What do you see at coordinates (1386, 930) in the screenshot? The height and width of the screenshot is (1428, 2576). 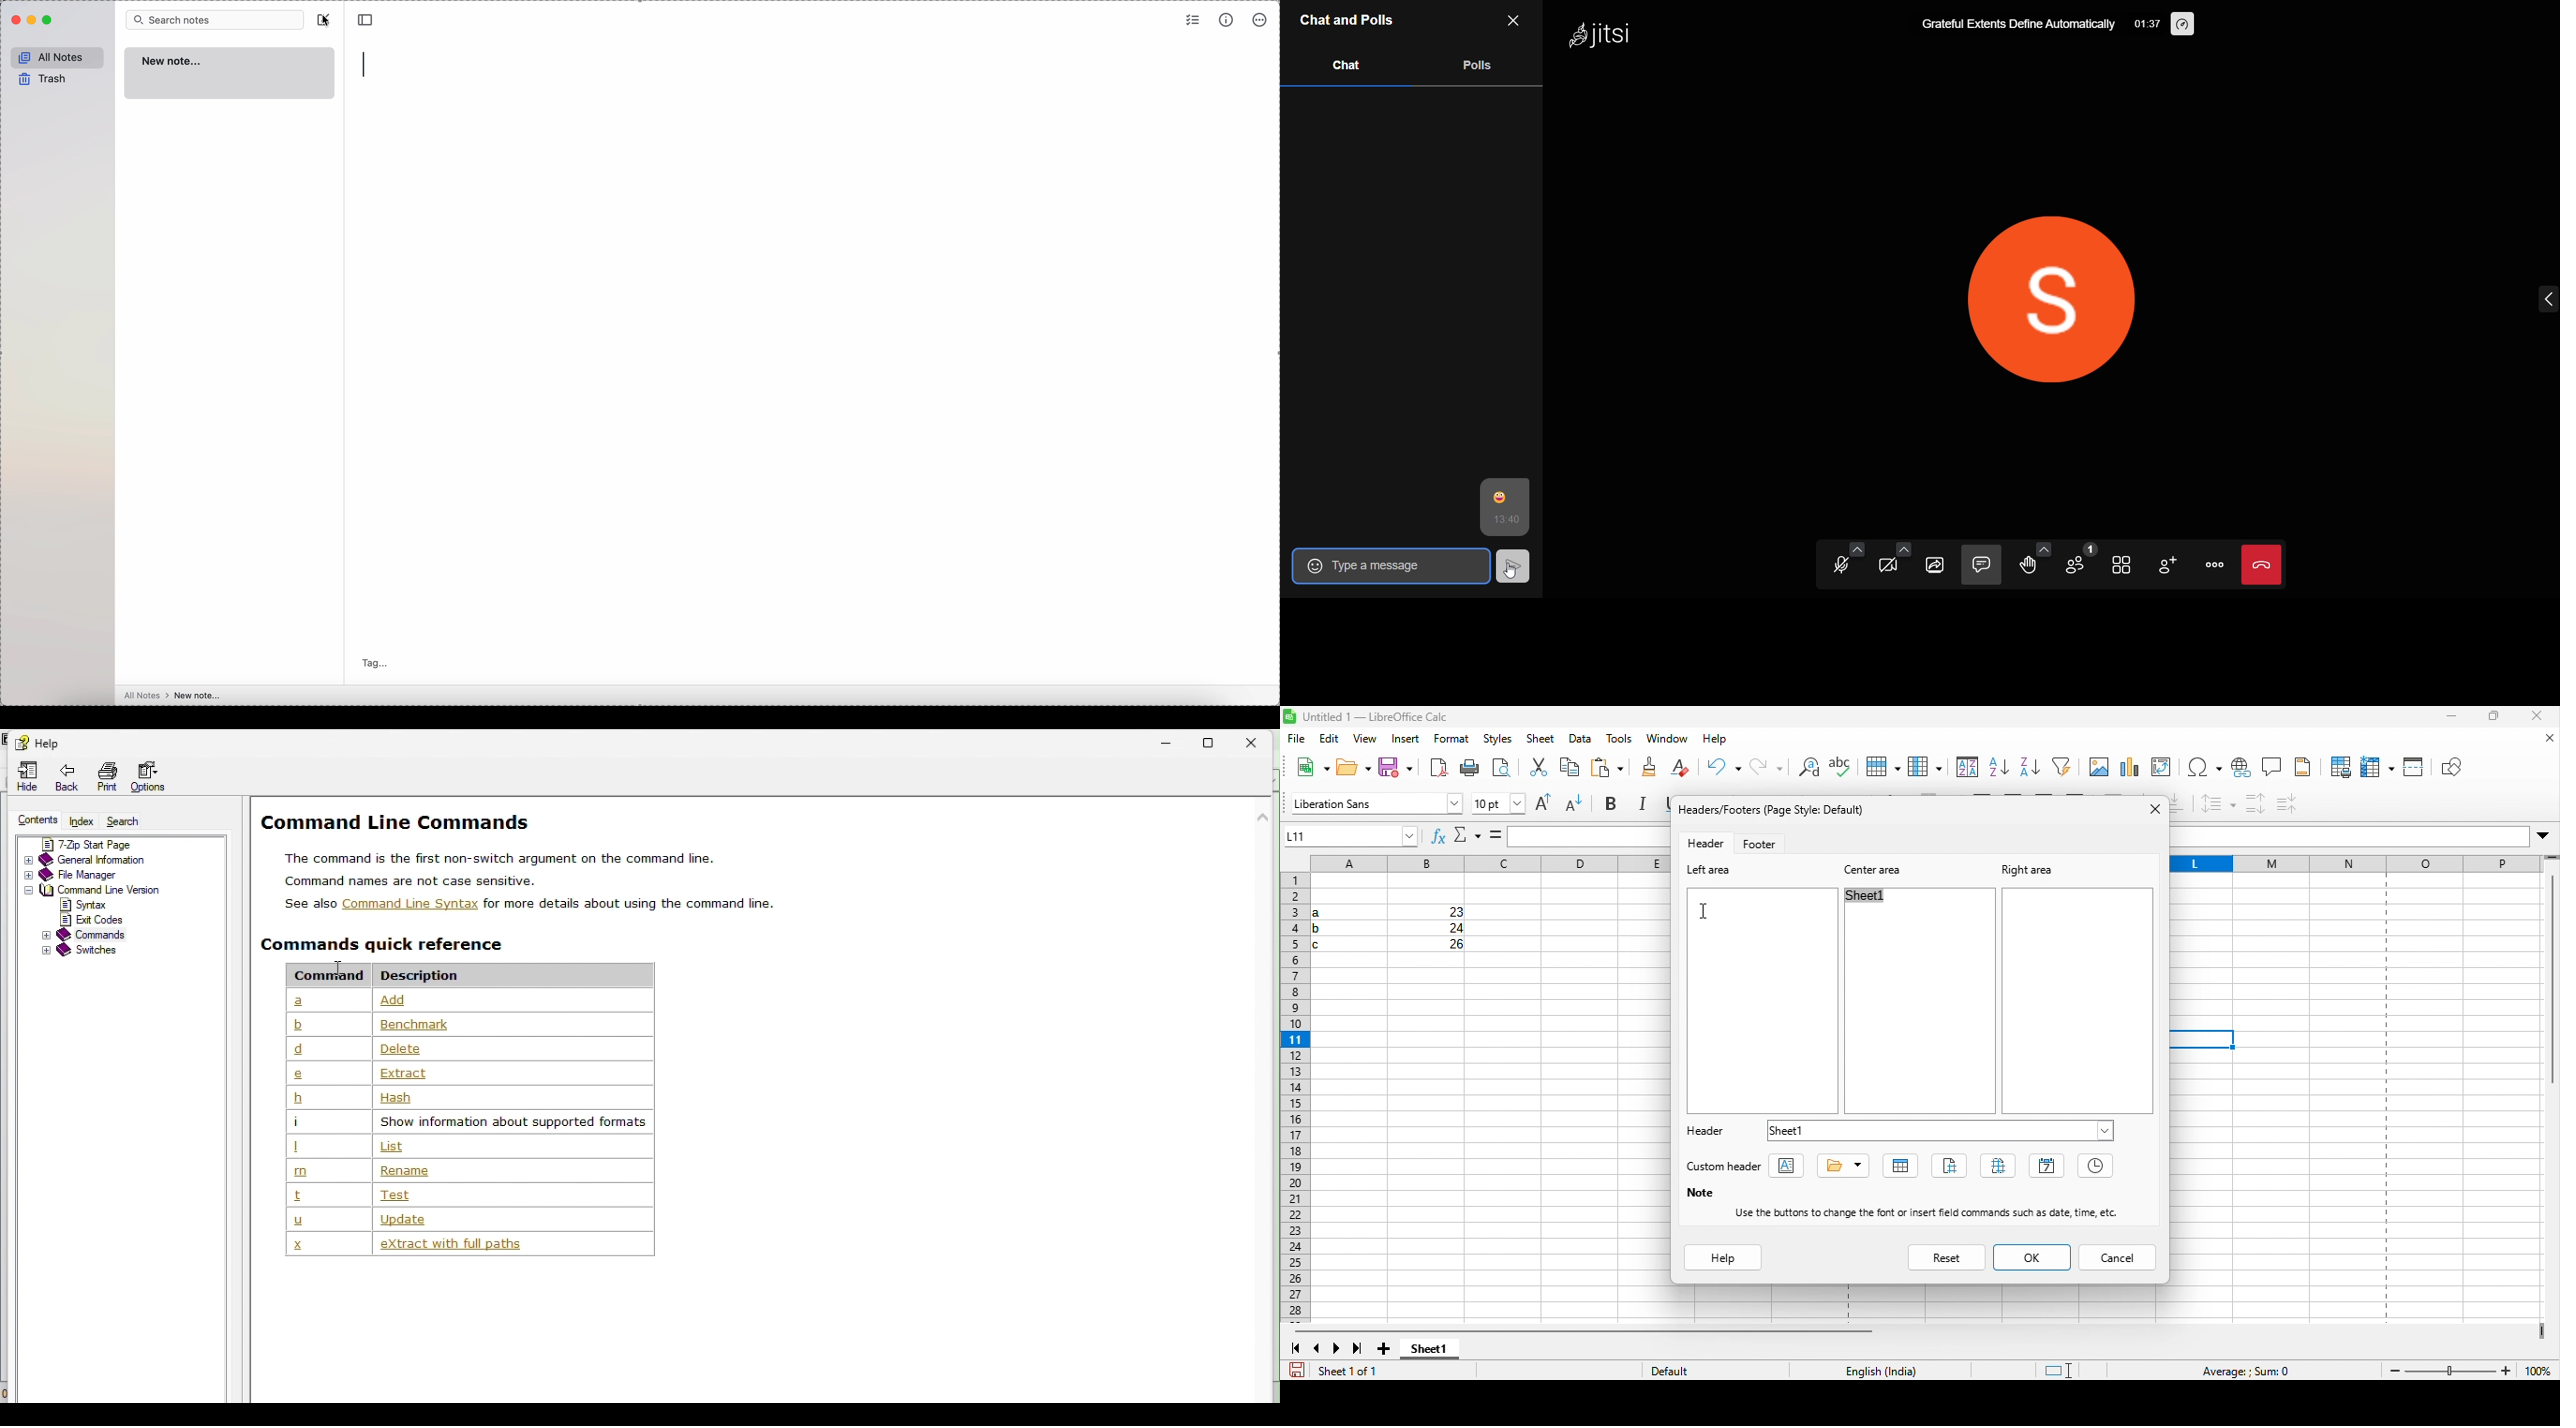 I see `cells` at bounding box center [1386, 930].